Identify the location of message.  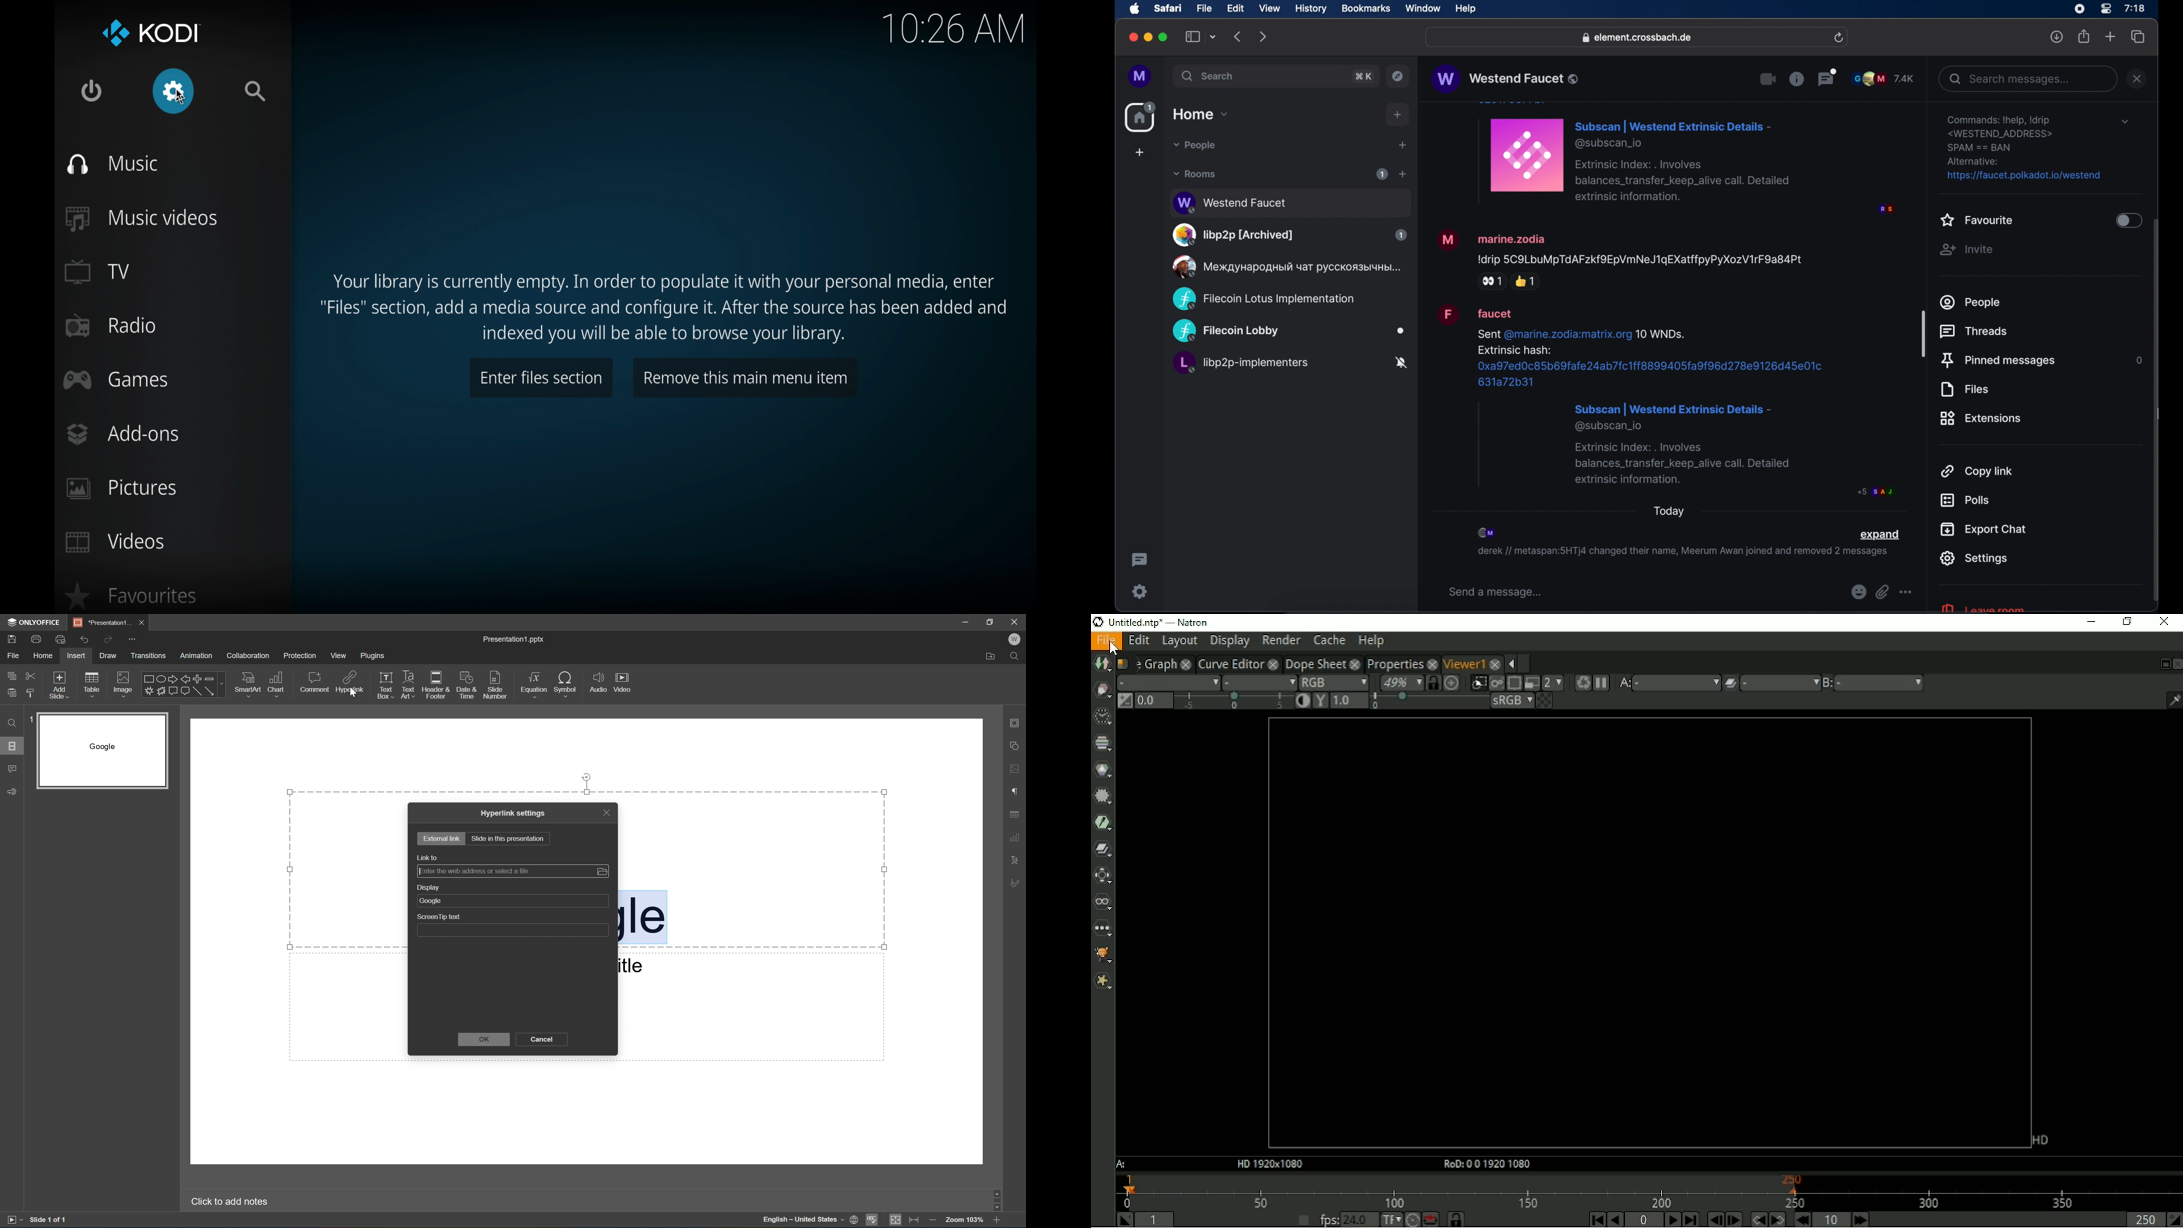
(1621, 258).